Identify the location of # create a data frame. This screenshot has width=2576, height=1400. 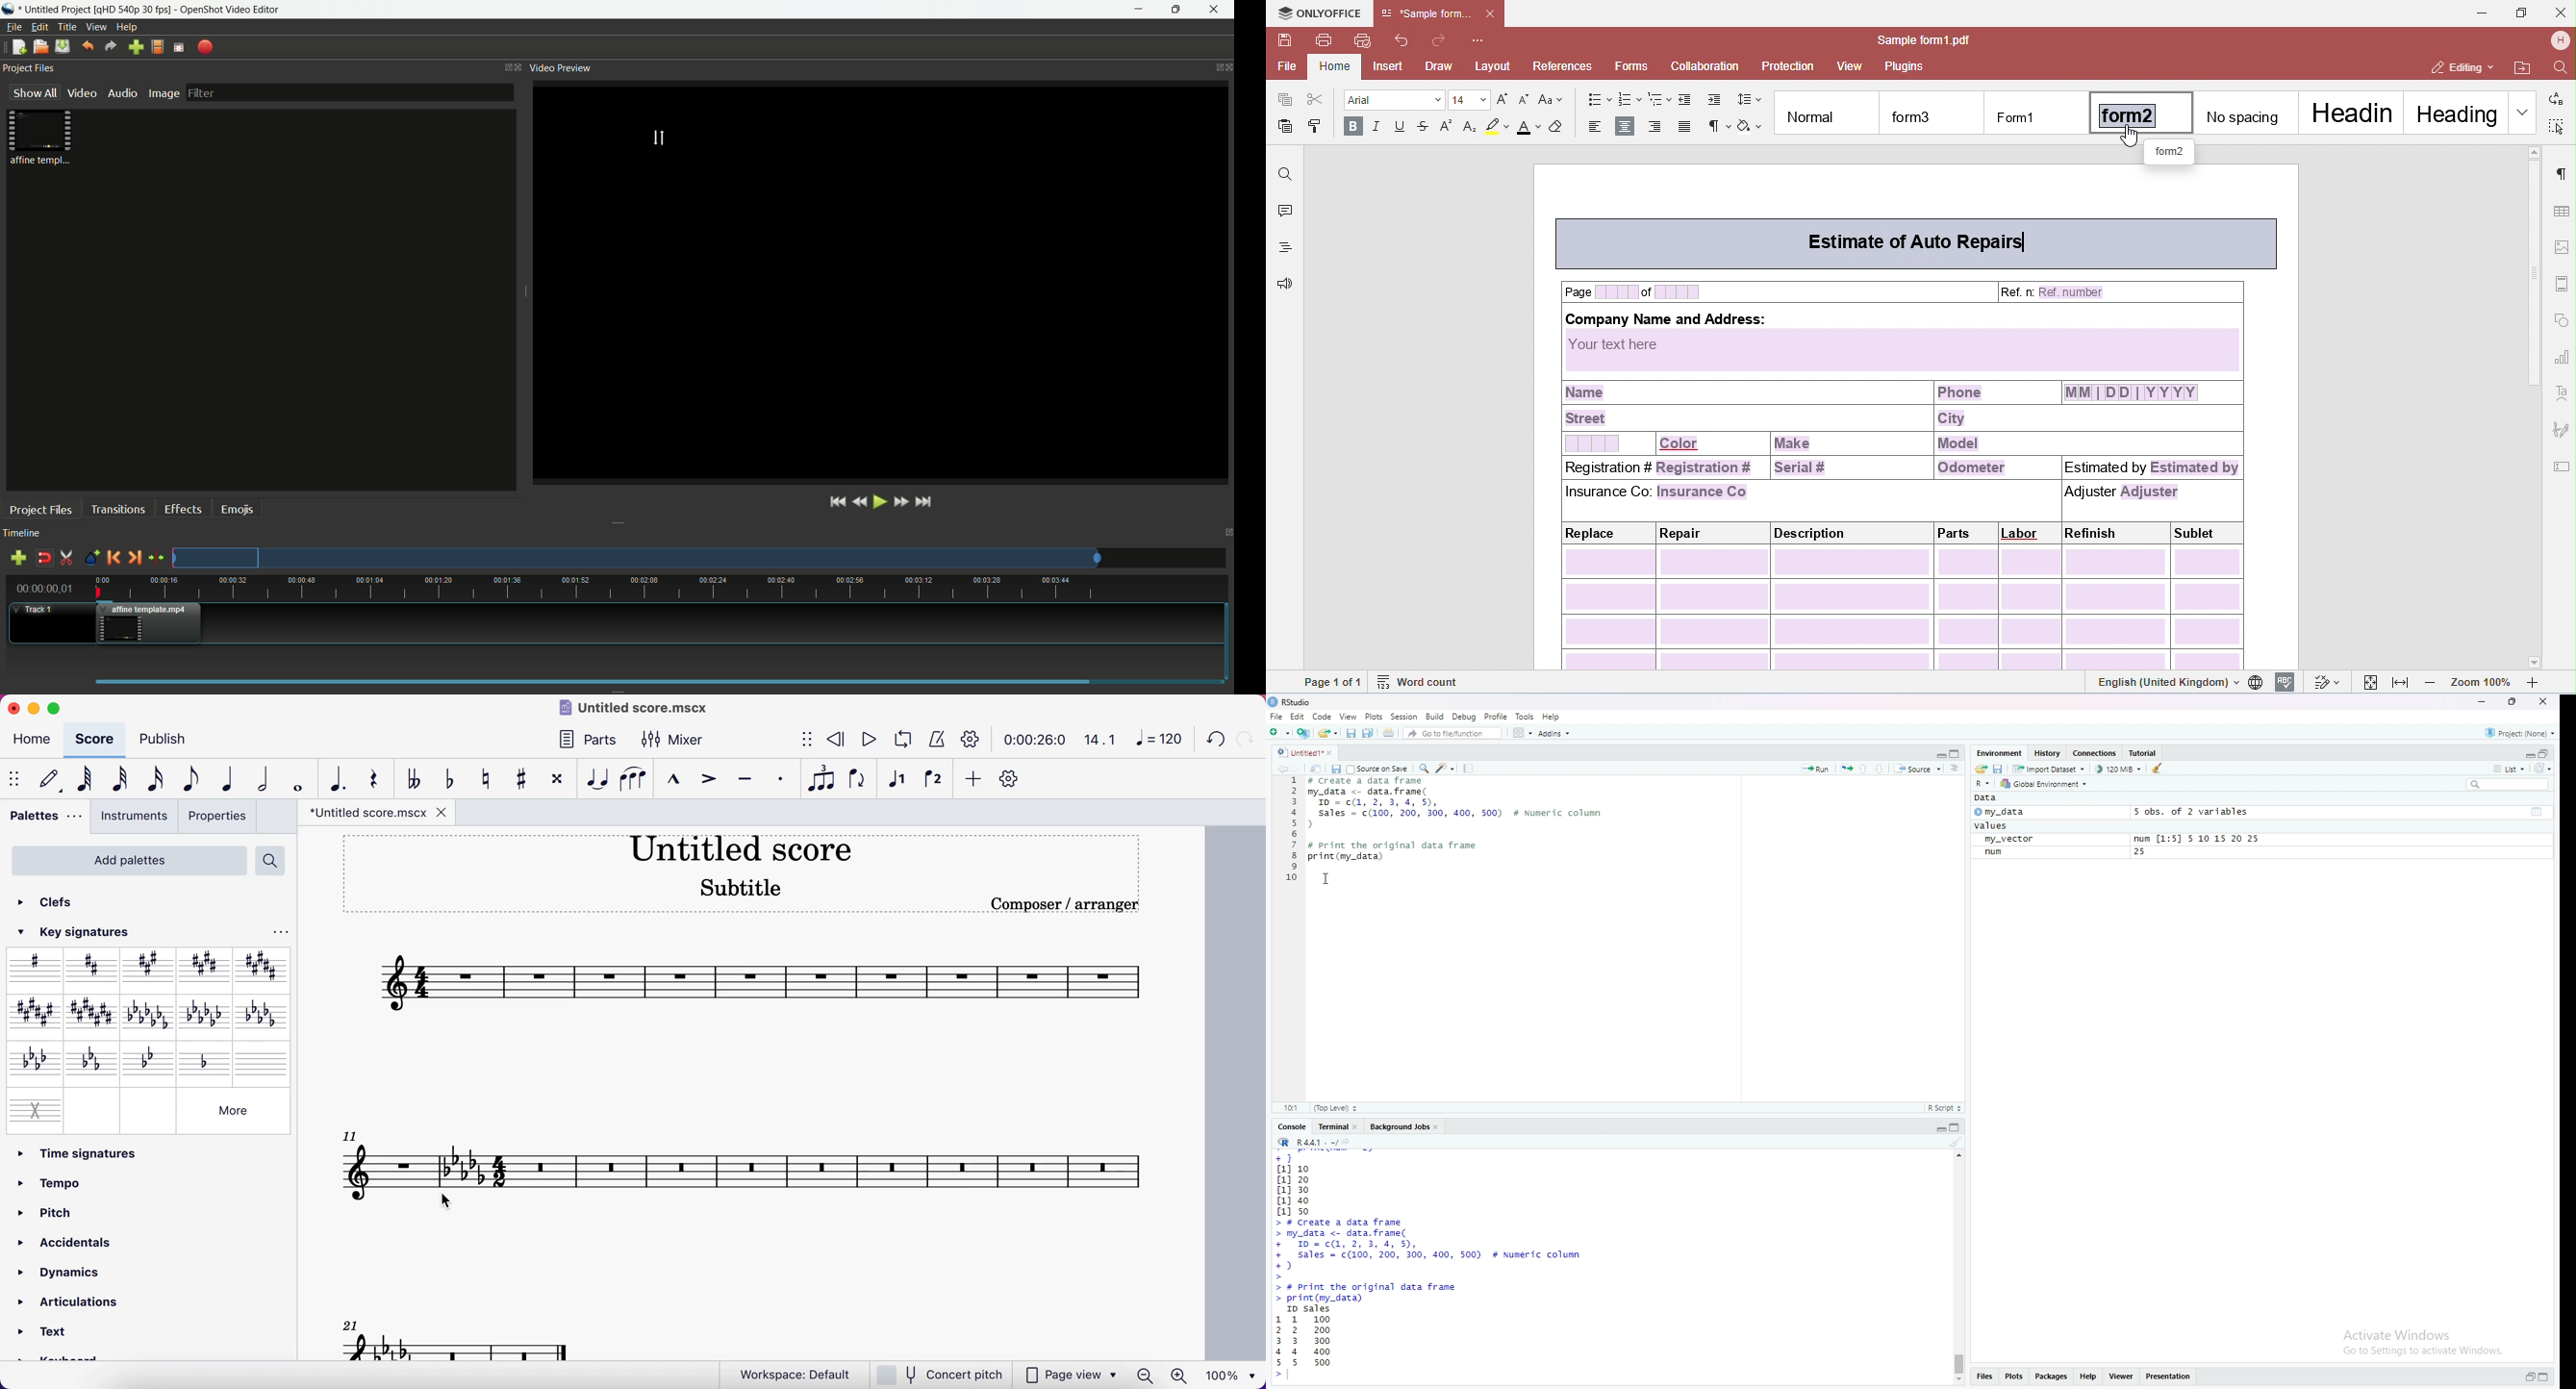
(1374, 782).